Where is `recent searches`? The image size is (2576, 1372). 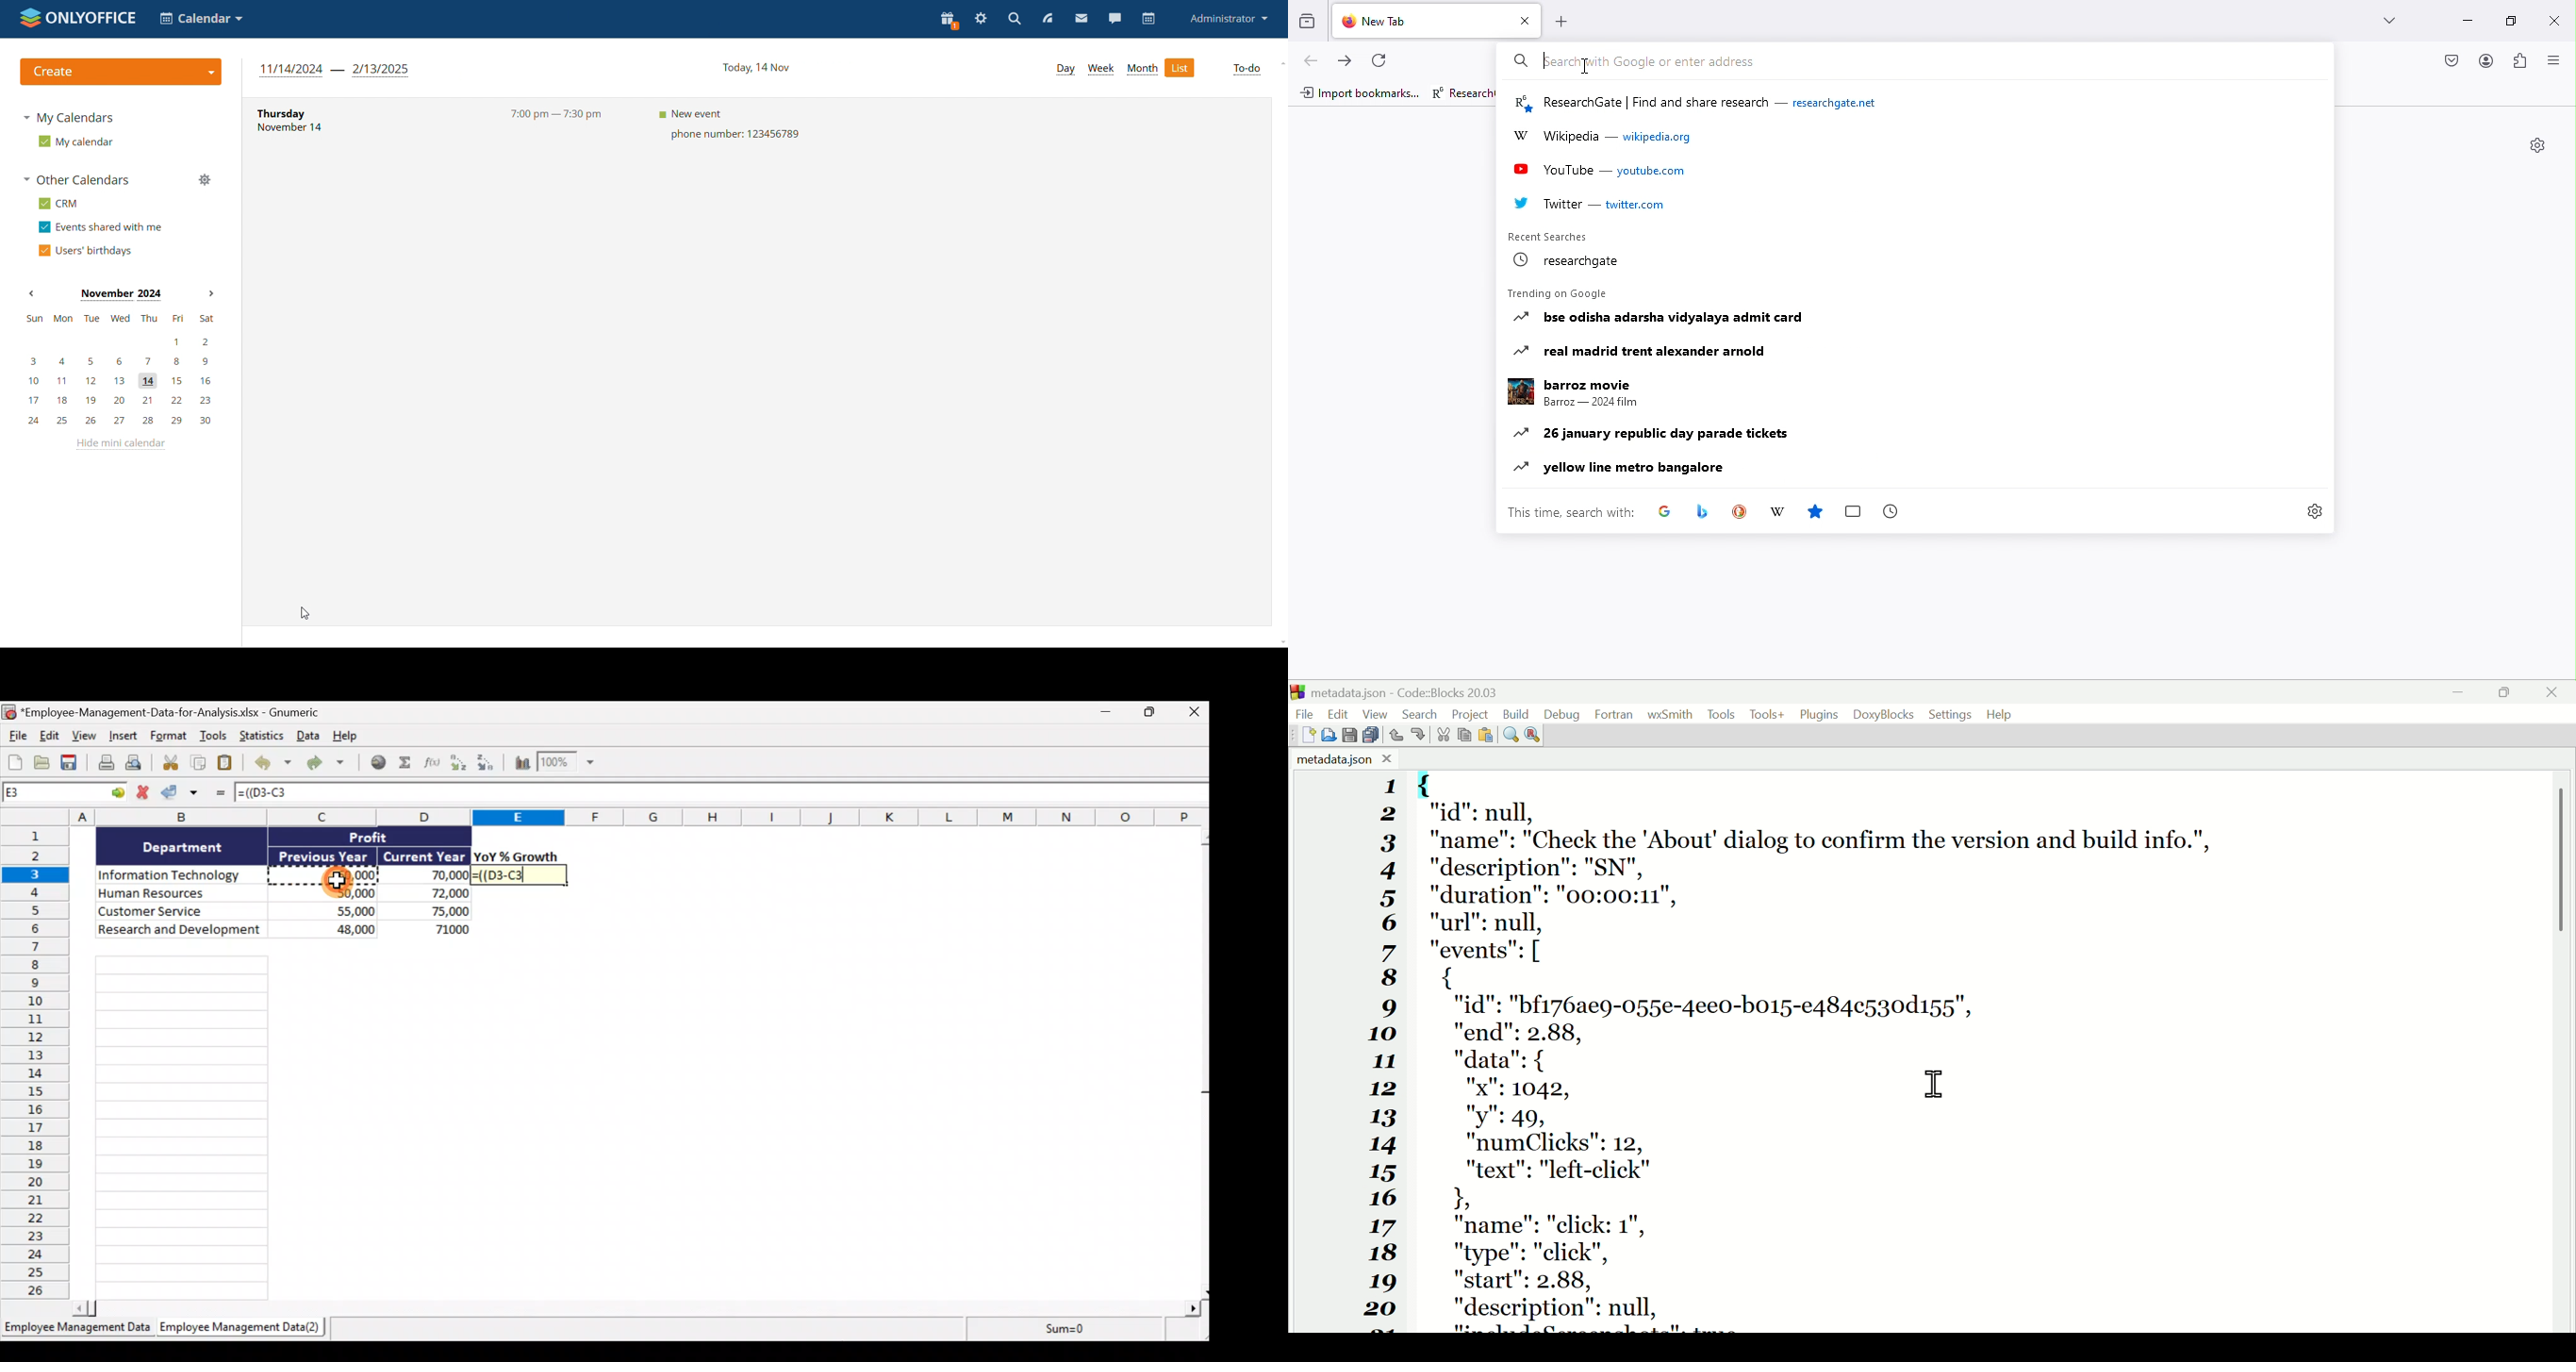
recent searches is located at coordinates (1572, 237).